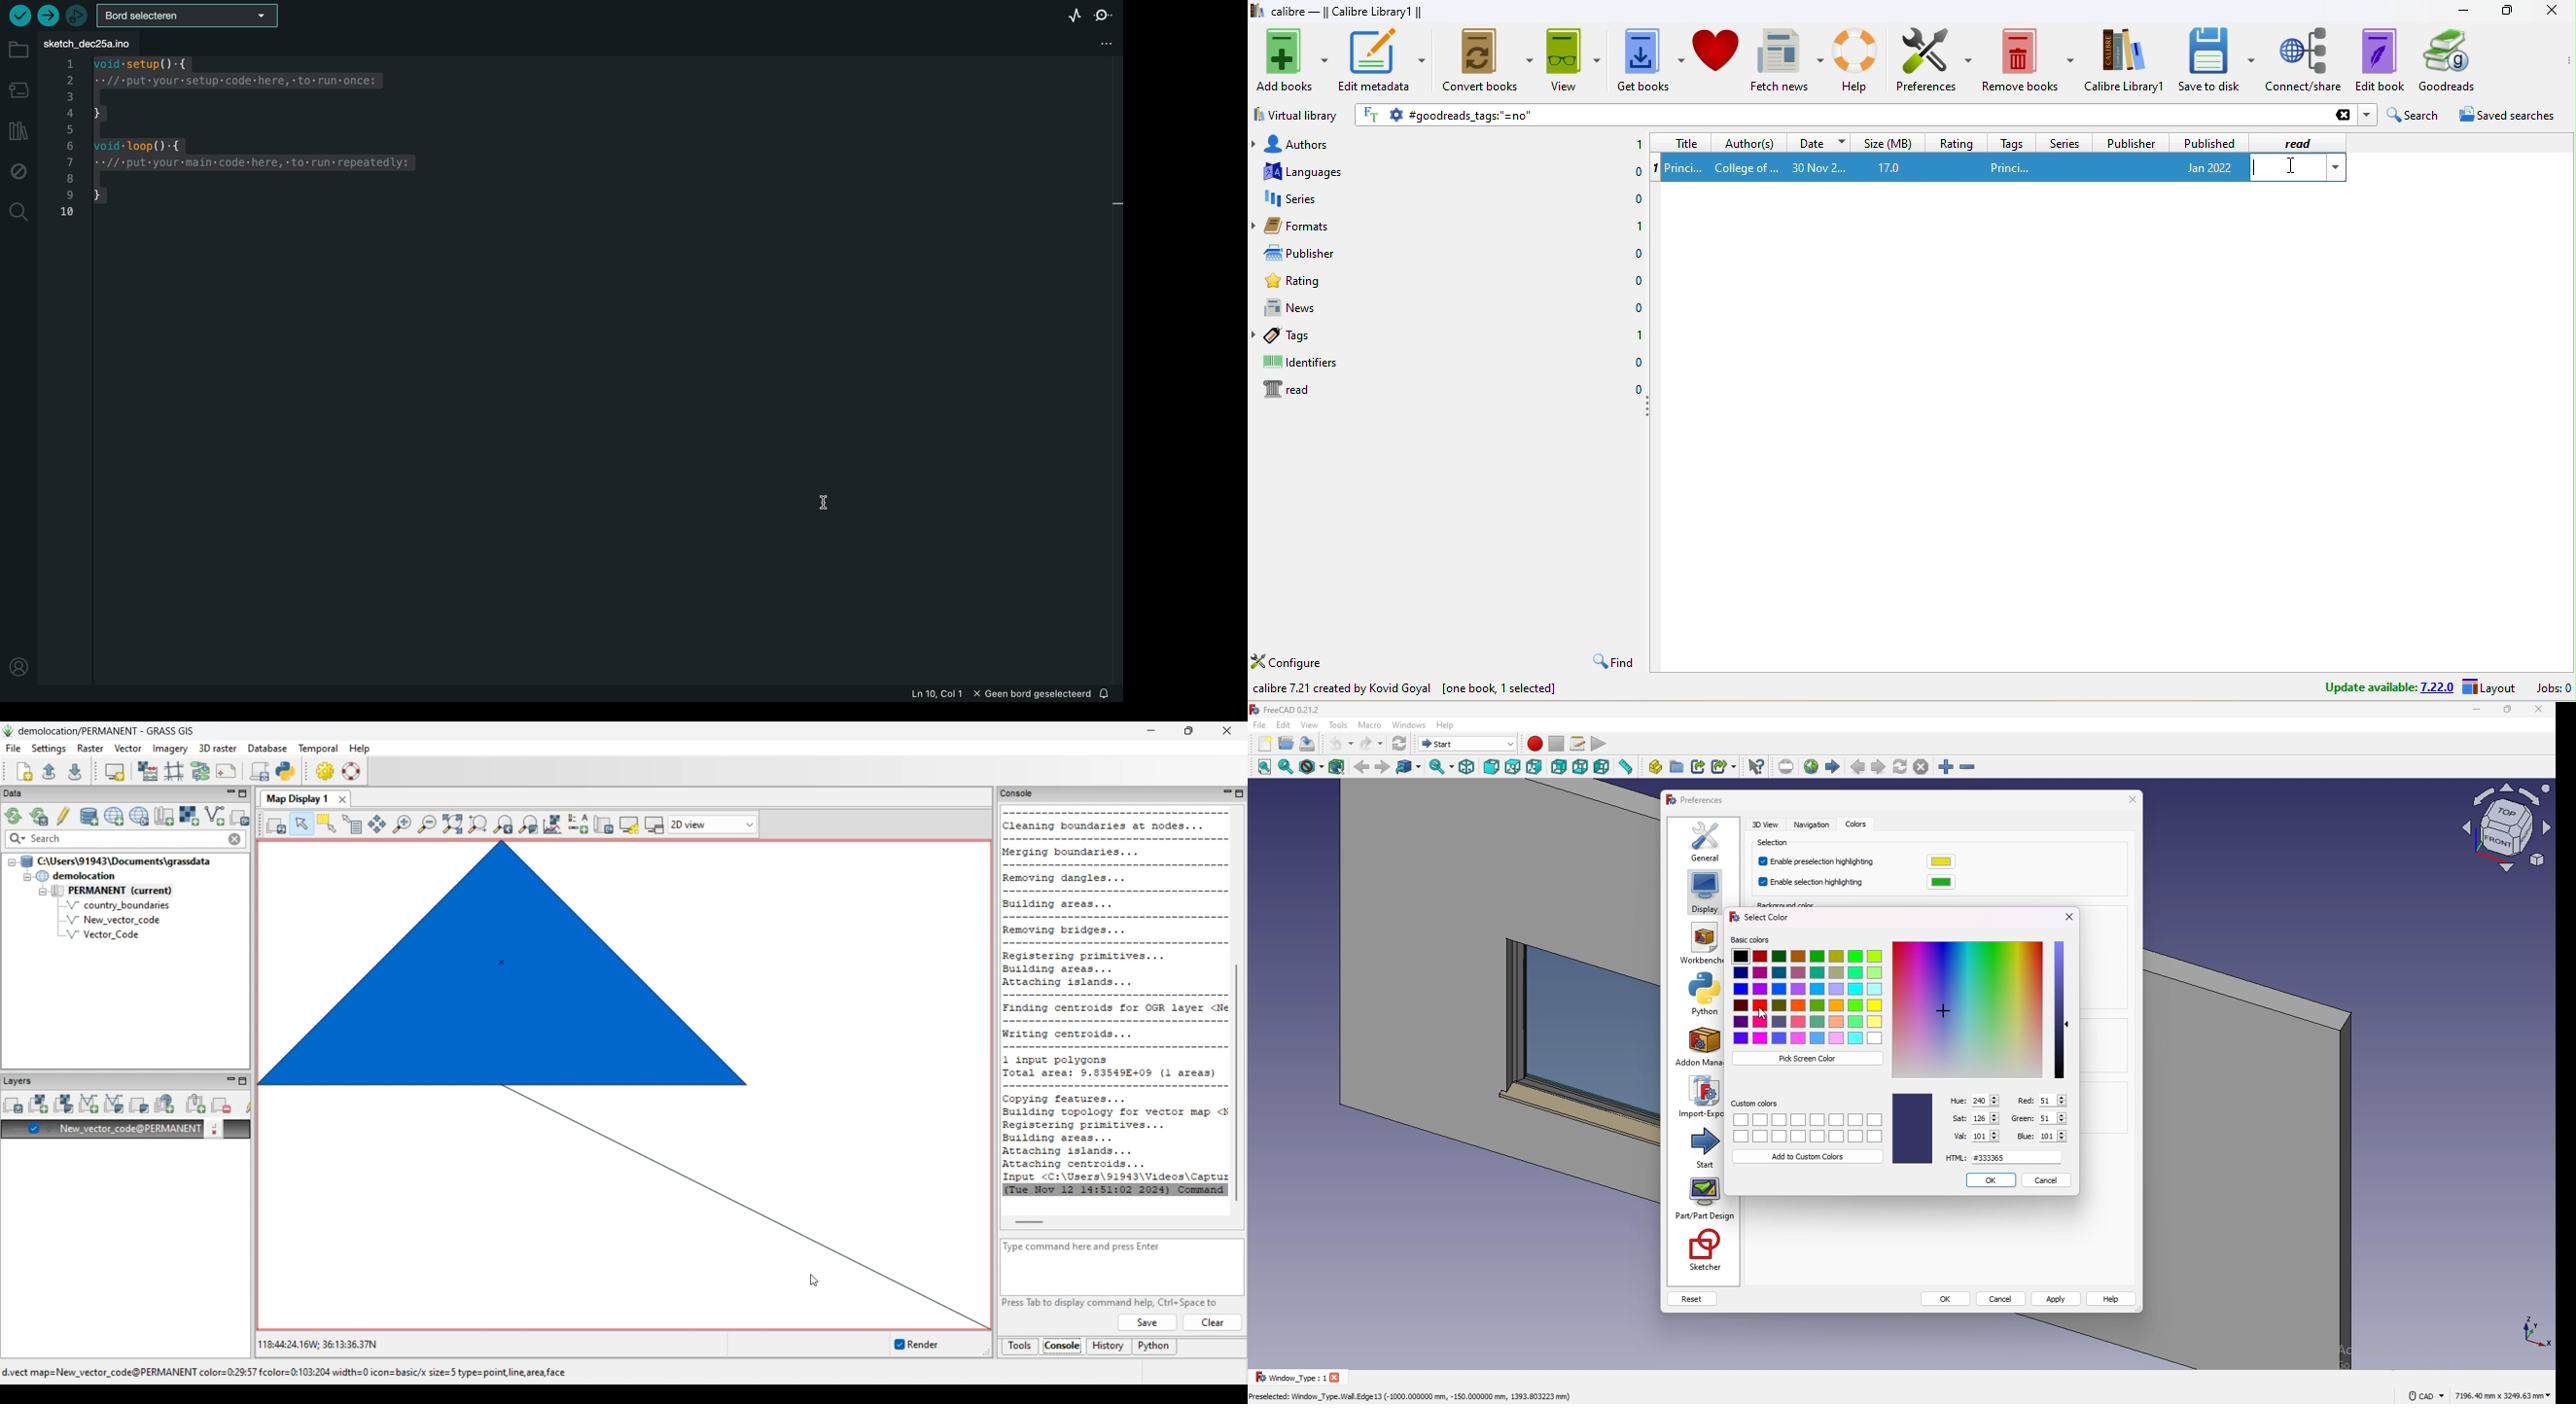 The height and width of the screenshot is (1428, 2576). Describe the element at coordinates (1513, 767) in the screenshot. I see `top` at that location.